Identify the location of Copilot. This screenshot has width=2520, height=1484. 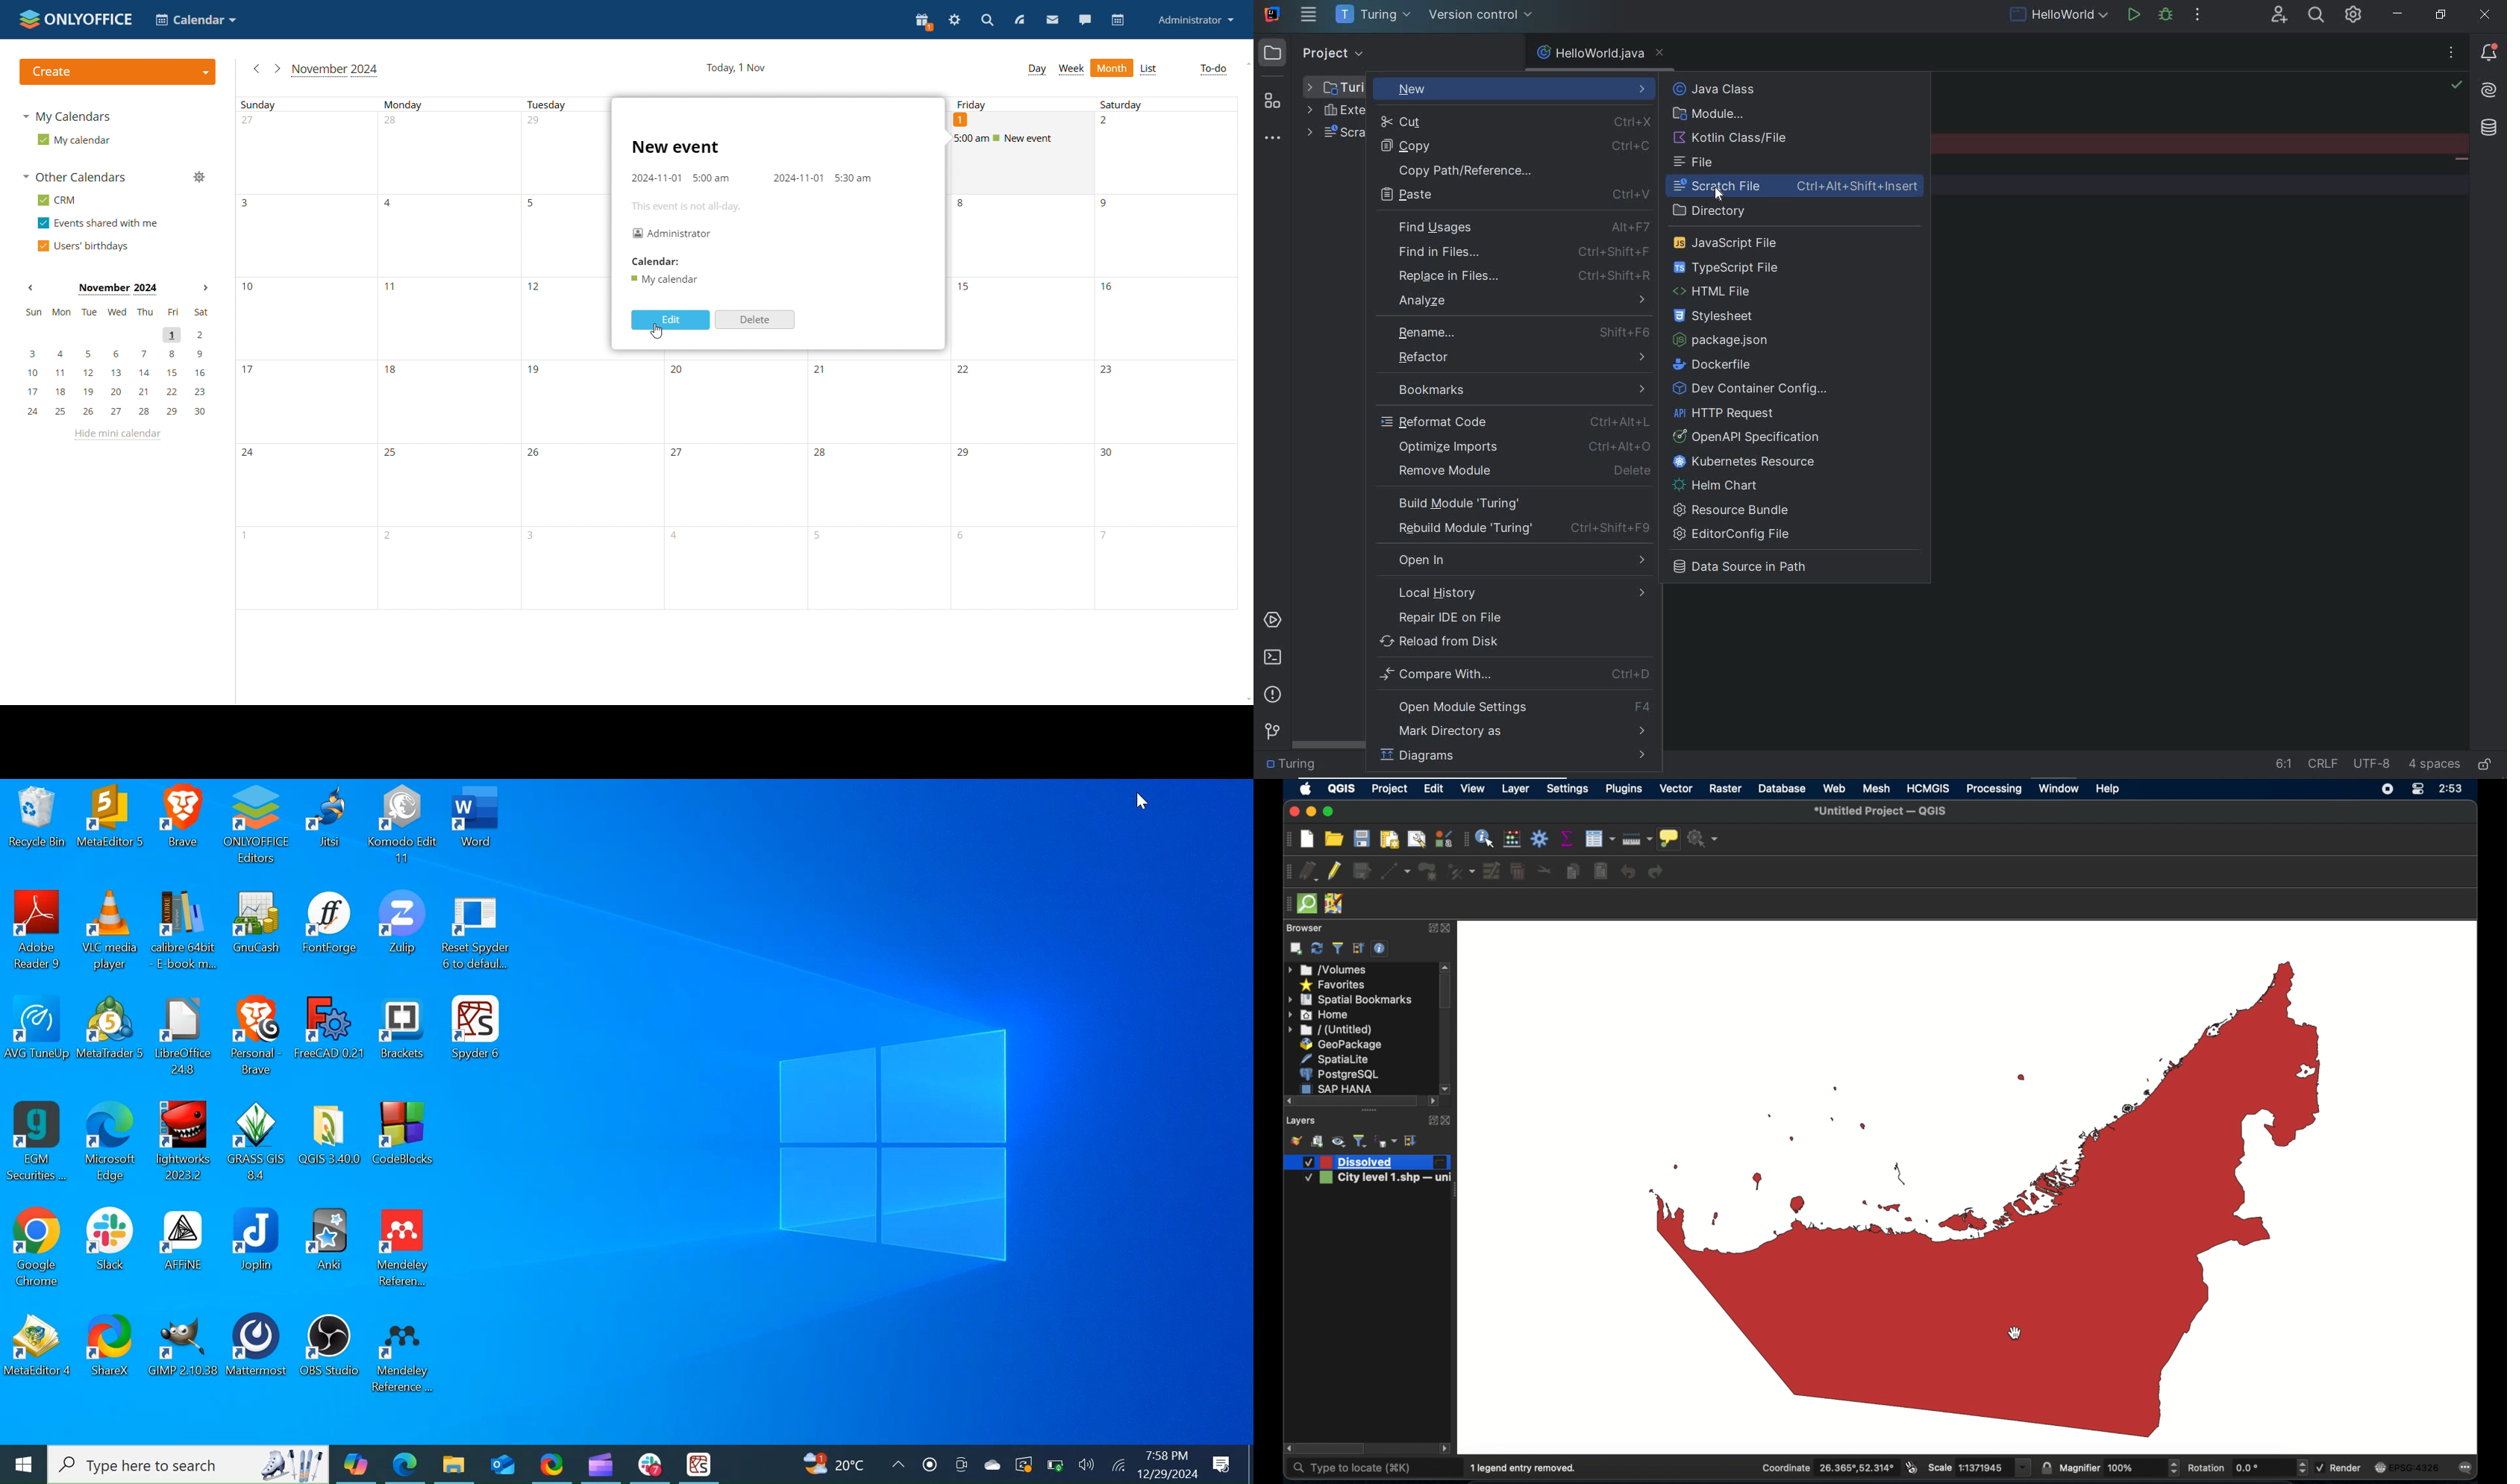
(357, 1463).